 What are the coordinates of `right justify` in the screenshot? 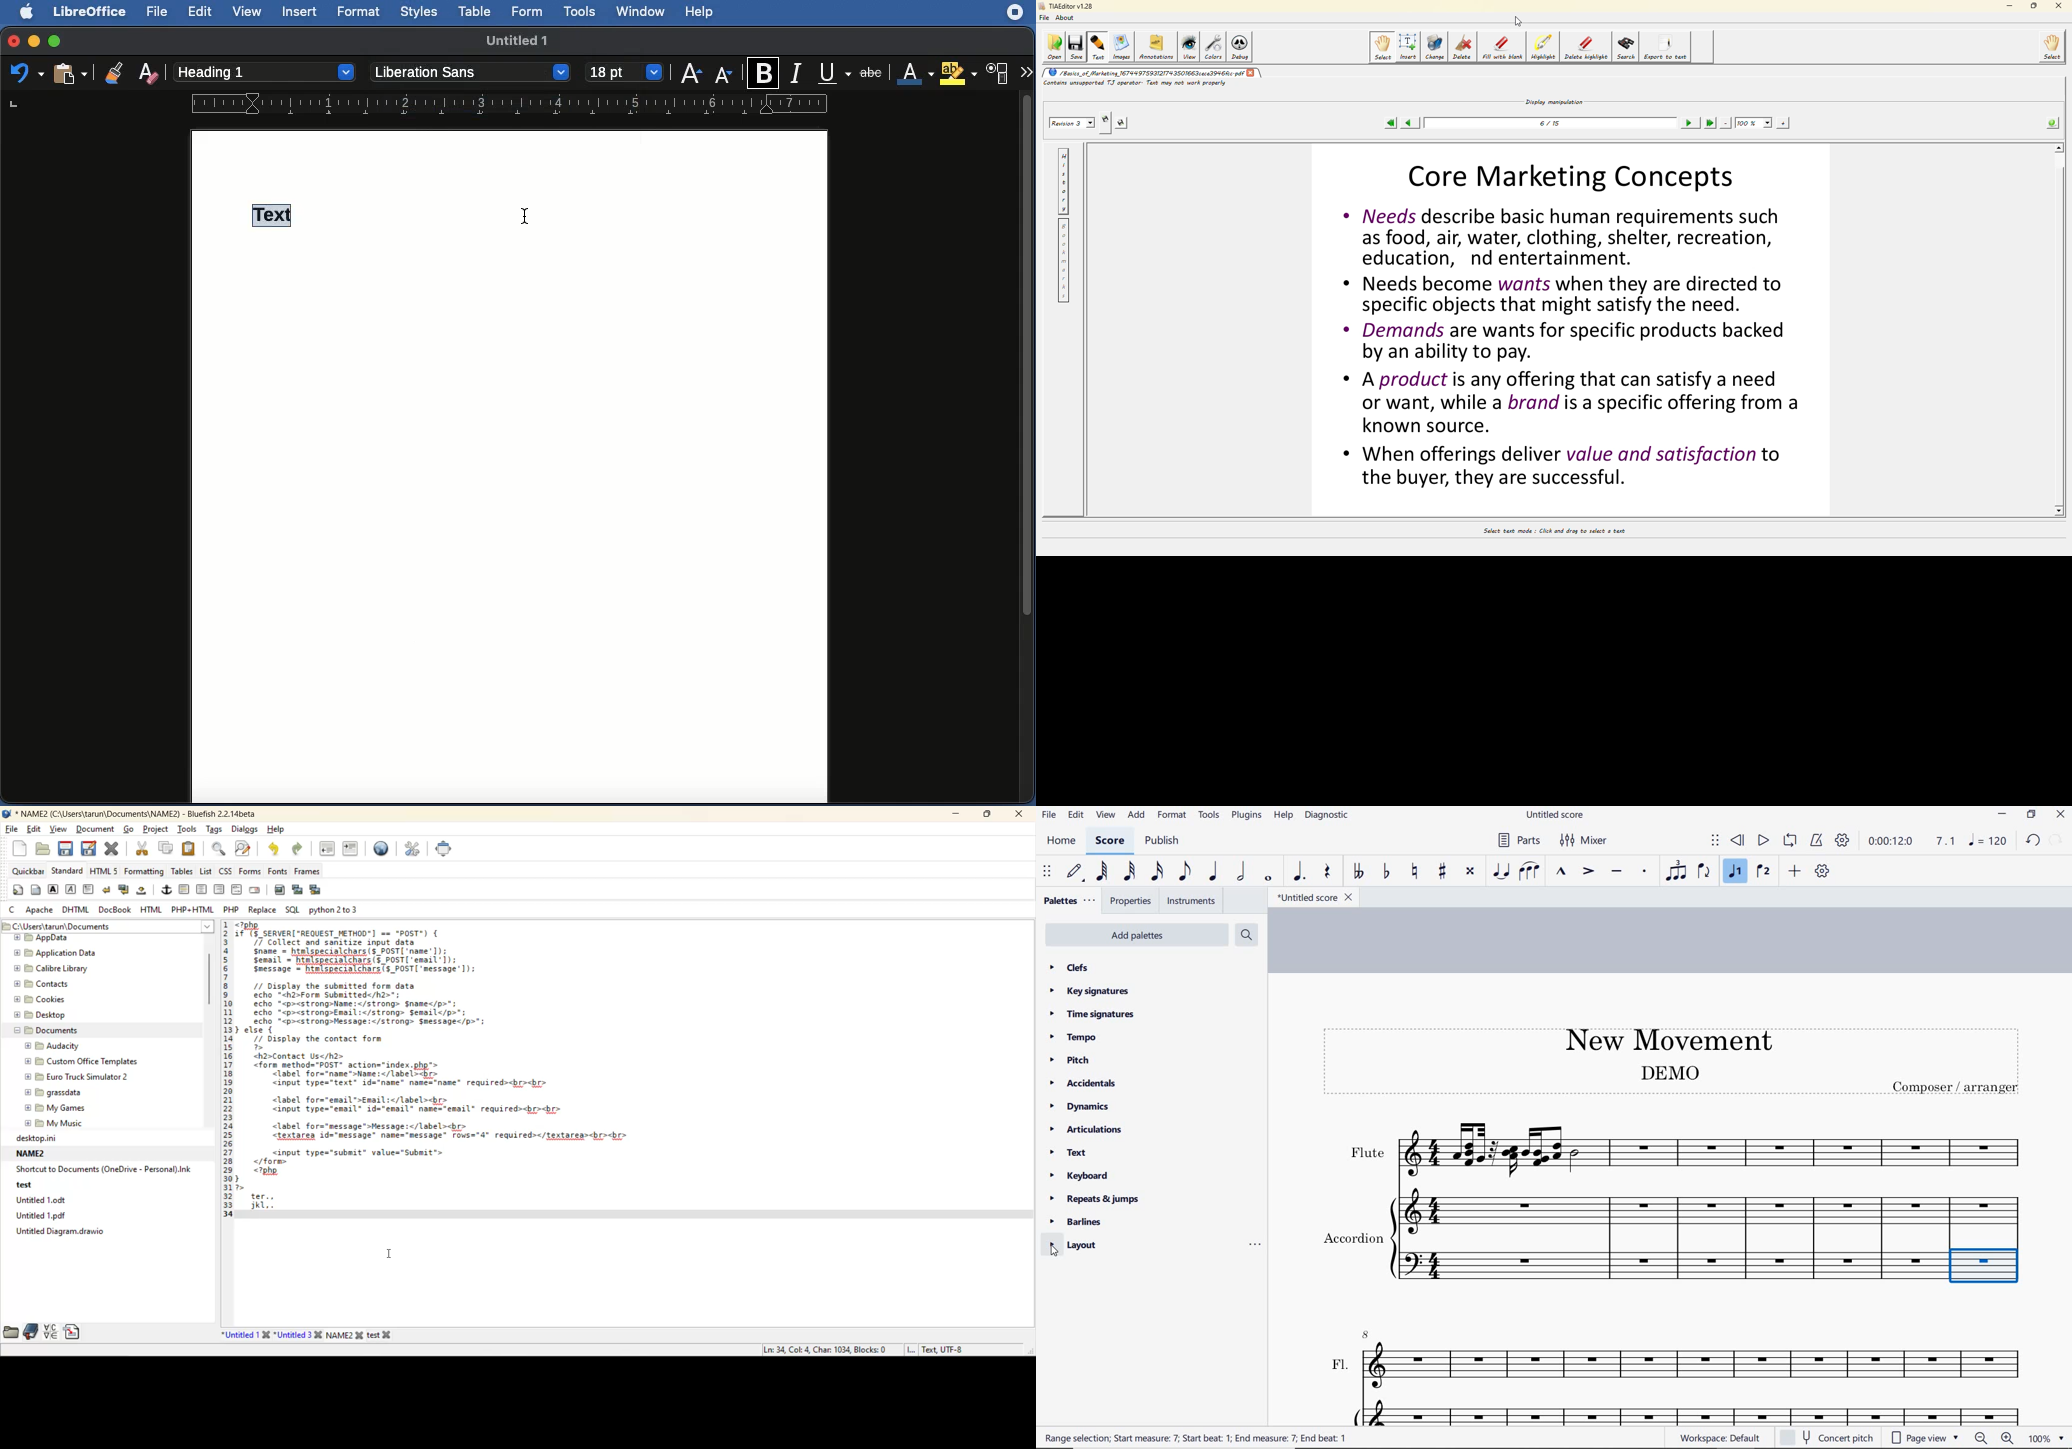 It's located at (219, 889).